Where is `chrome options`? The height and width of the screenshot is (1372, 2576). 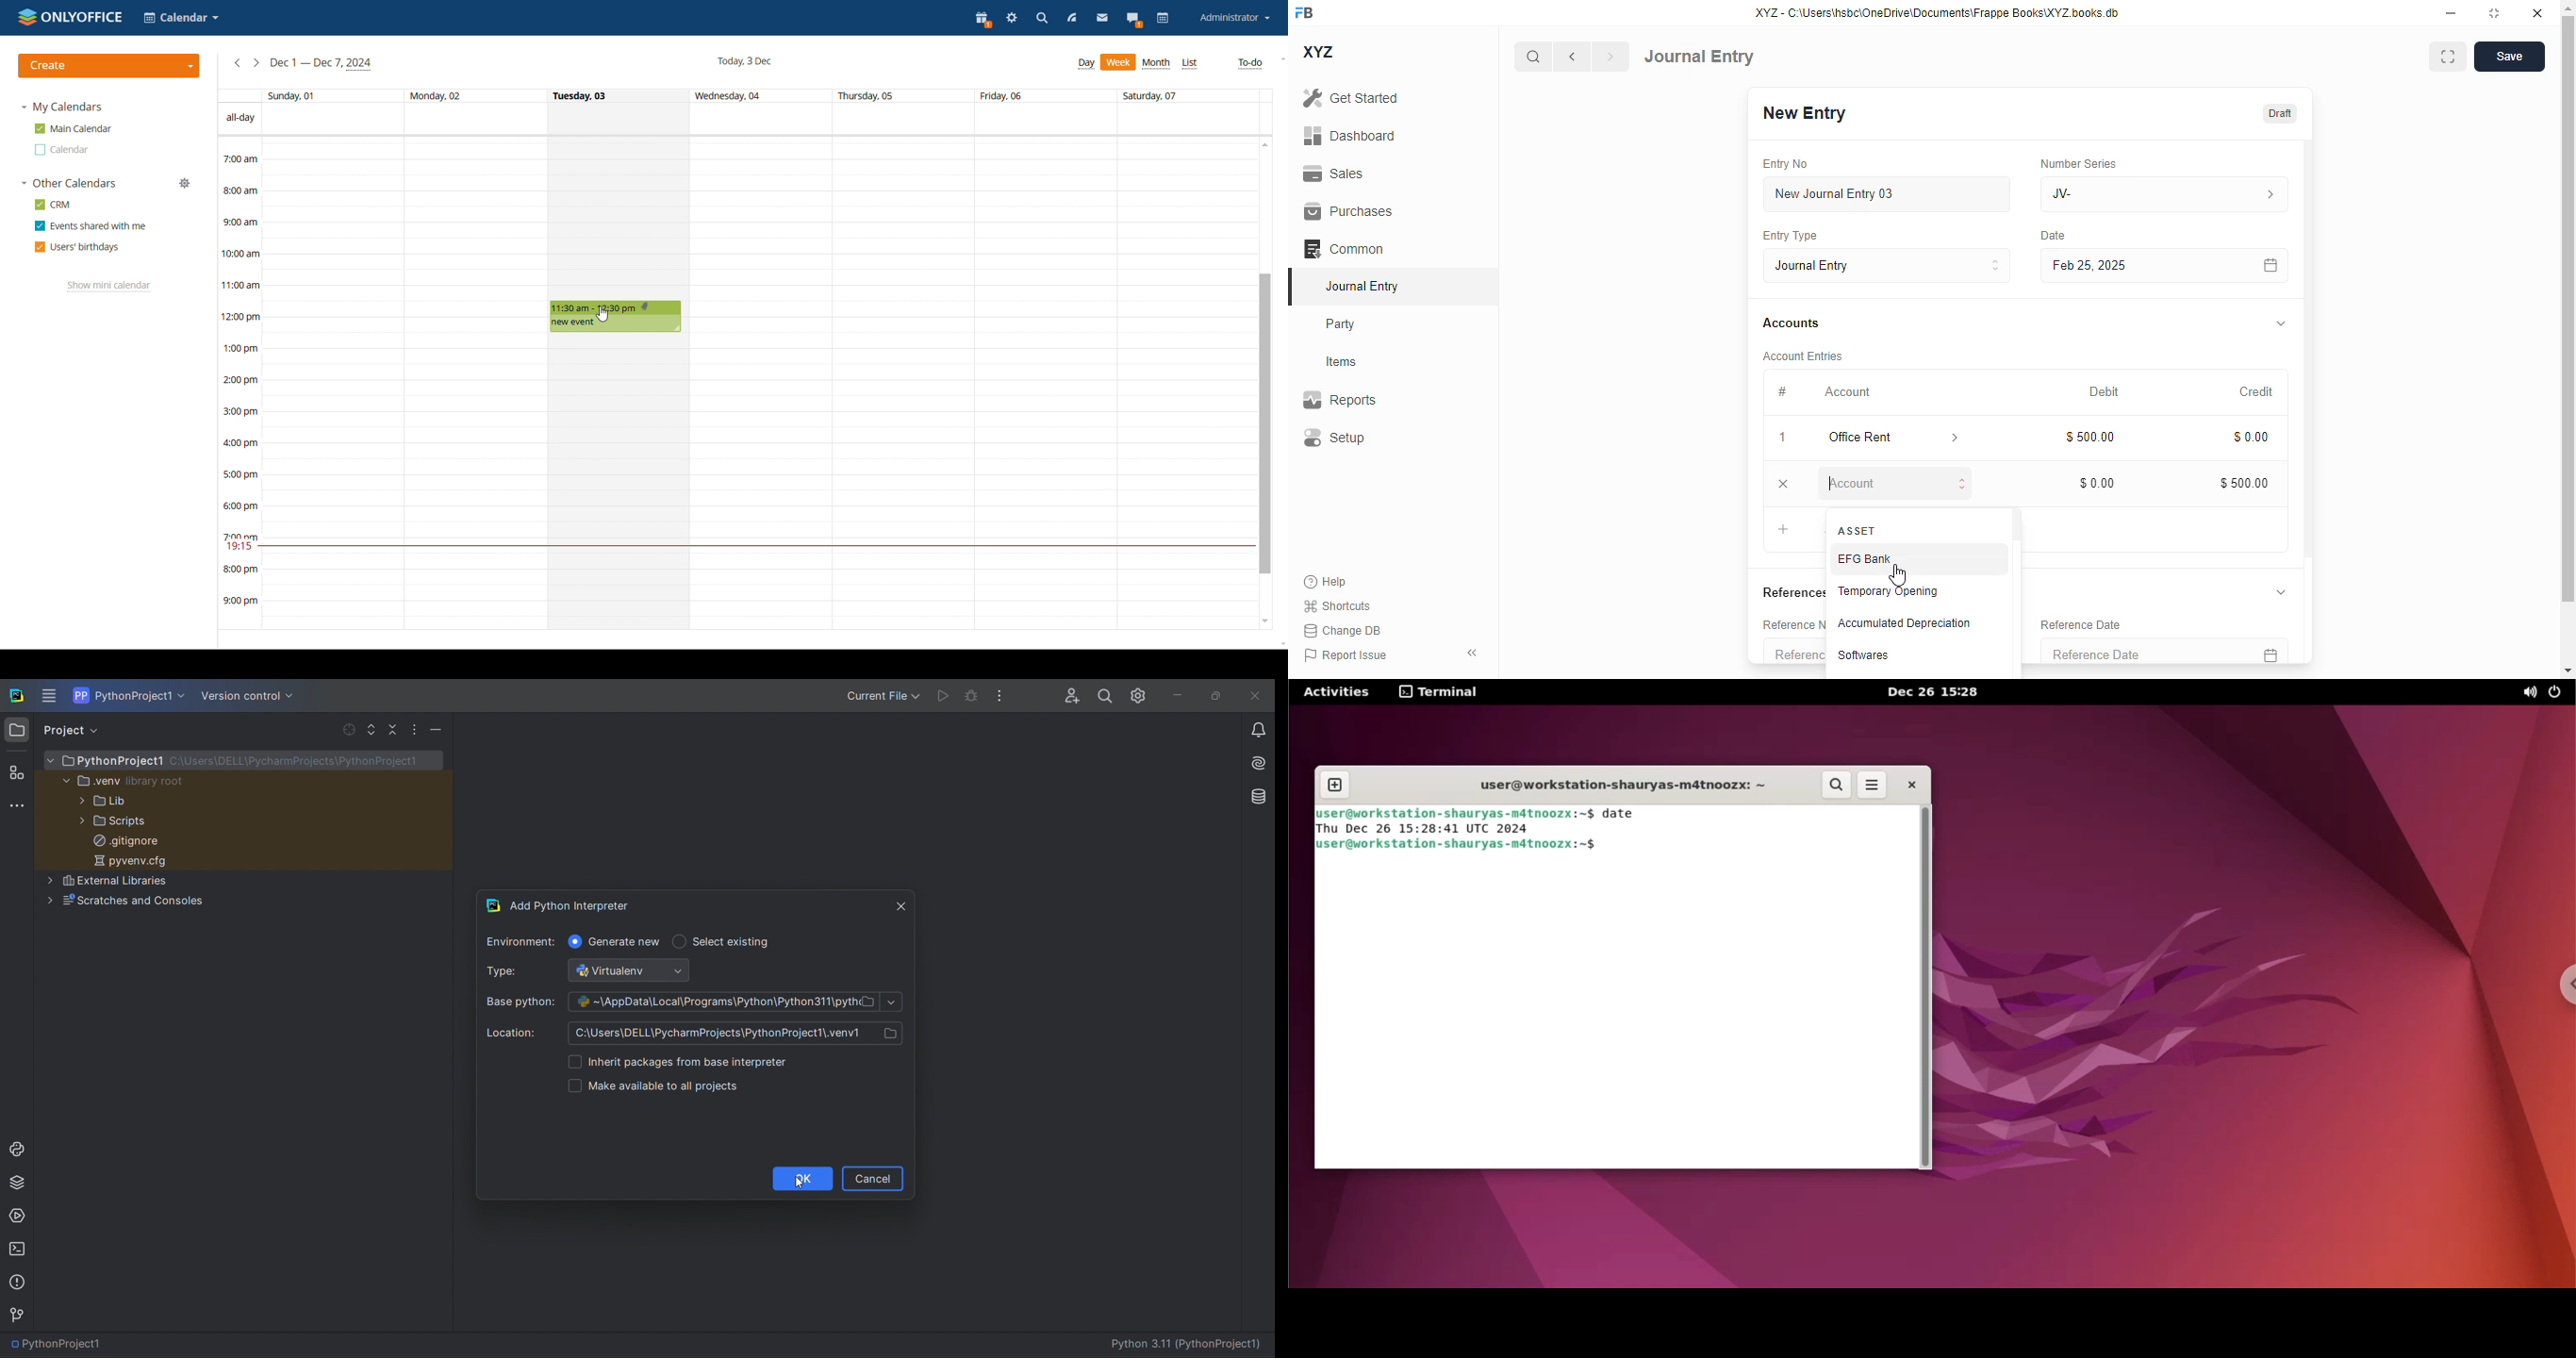
chrome options is located at coordinates (2561, 984).